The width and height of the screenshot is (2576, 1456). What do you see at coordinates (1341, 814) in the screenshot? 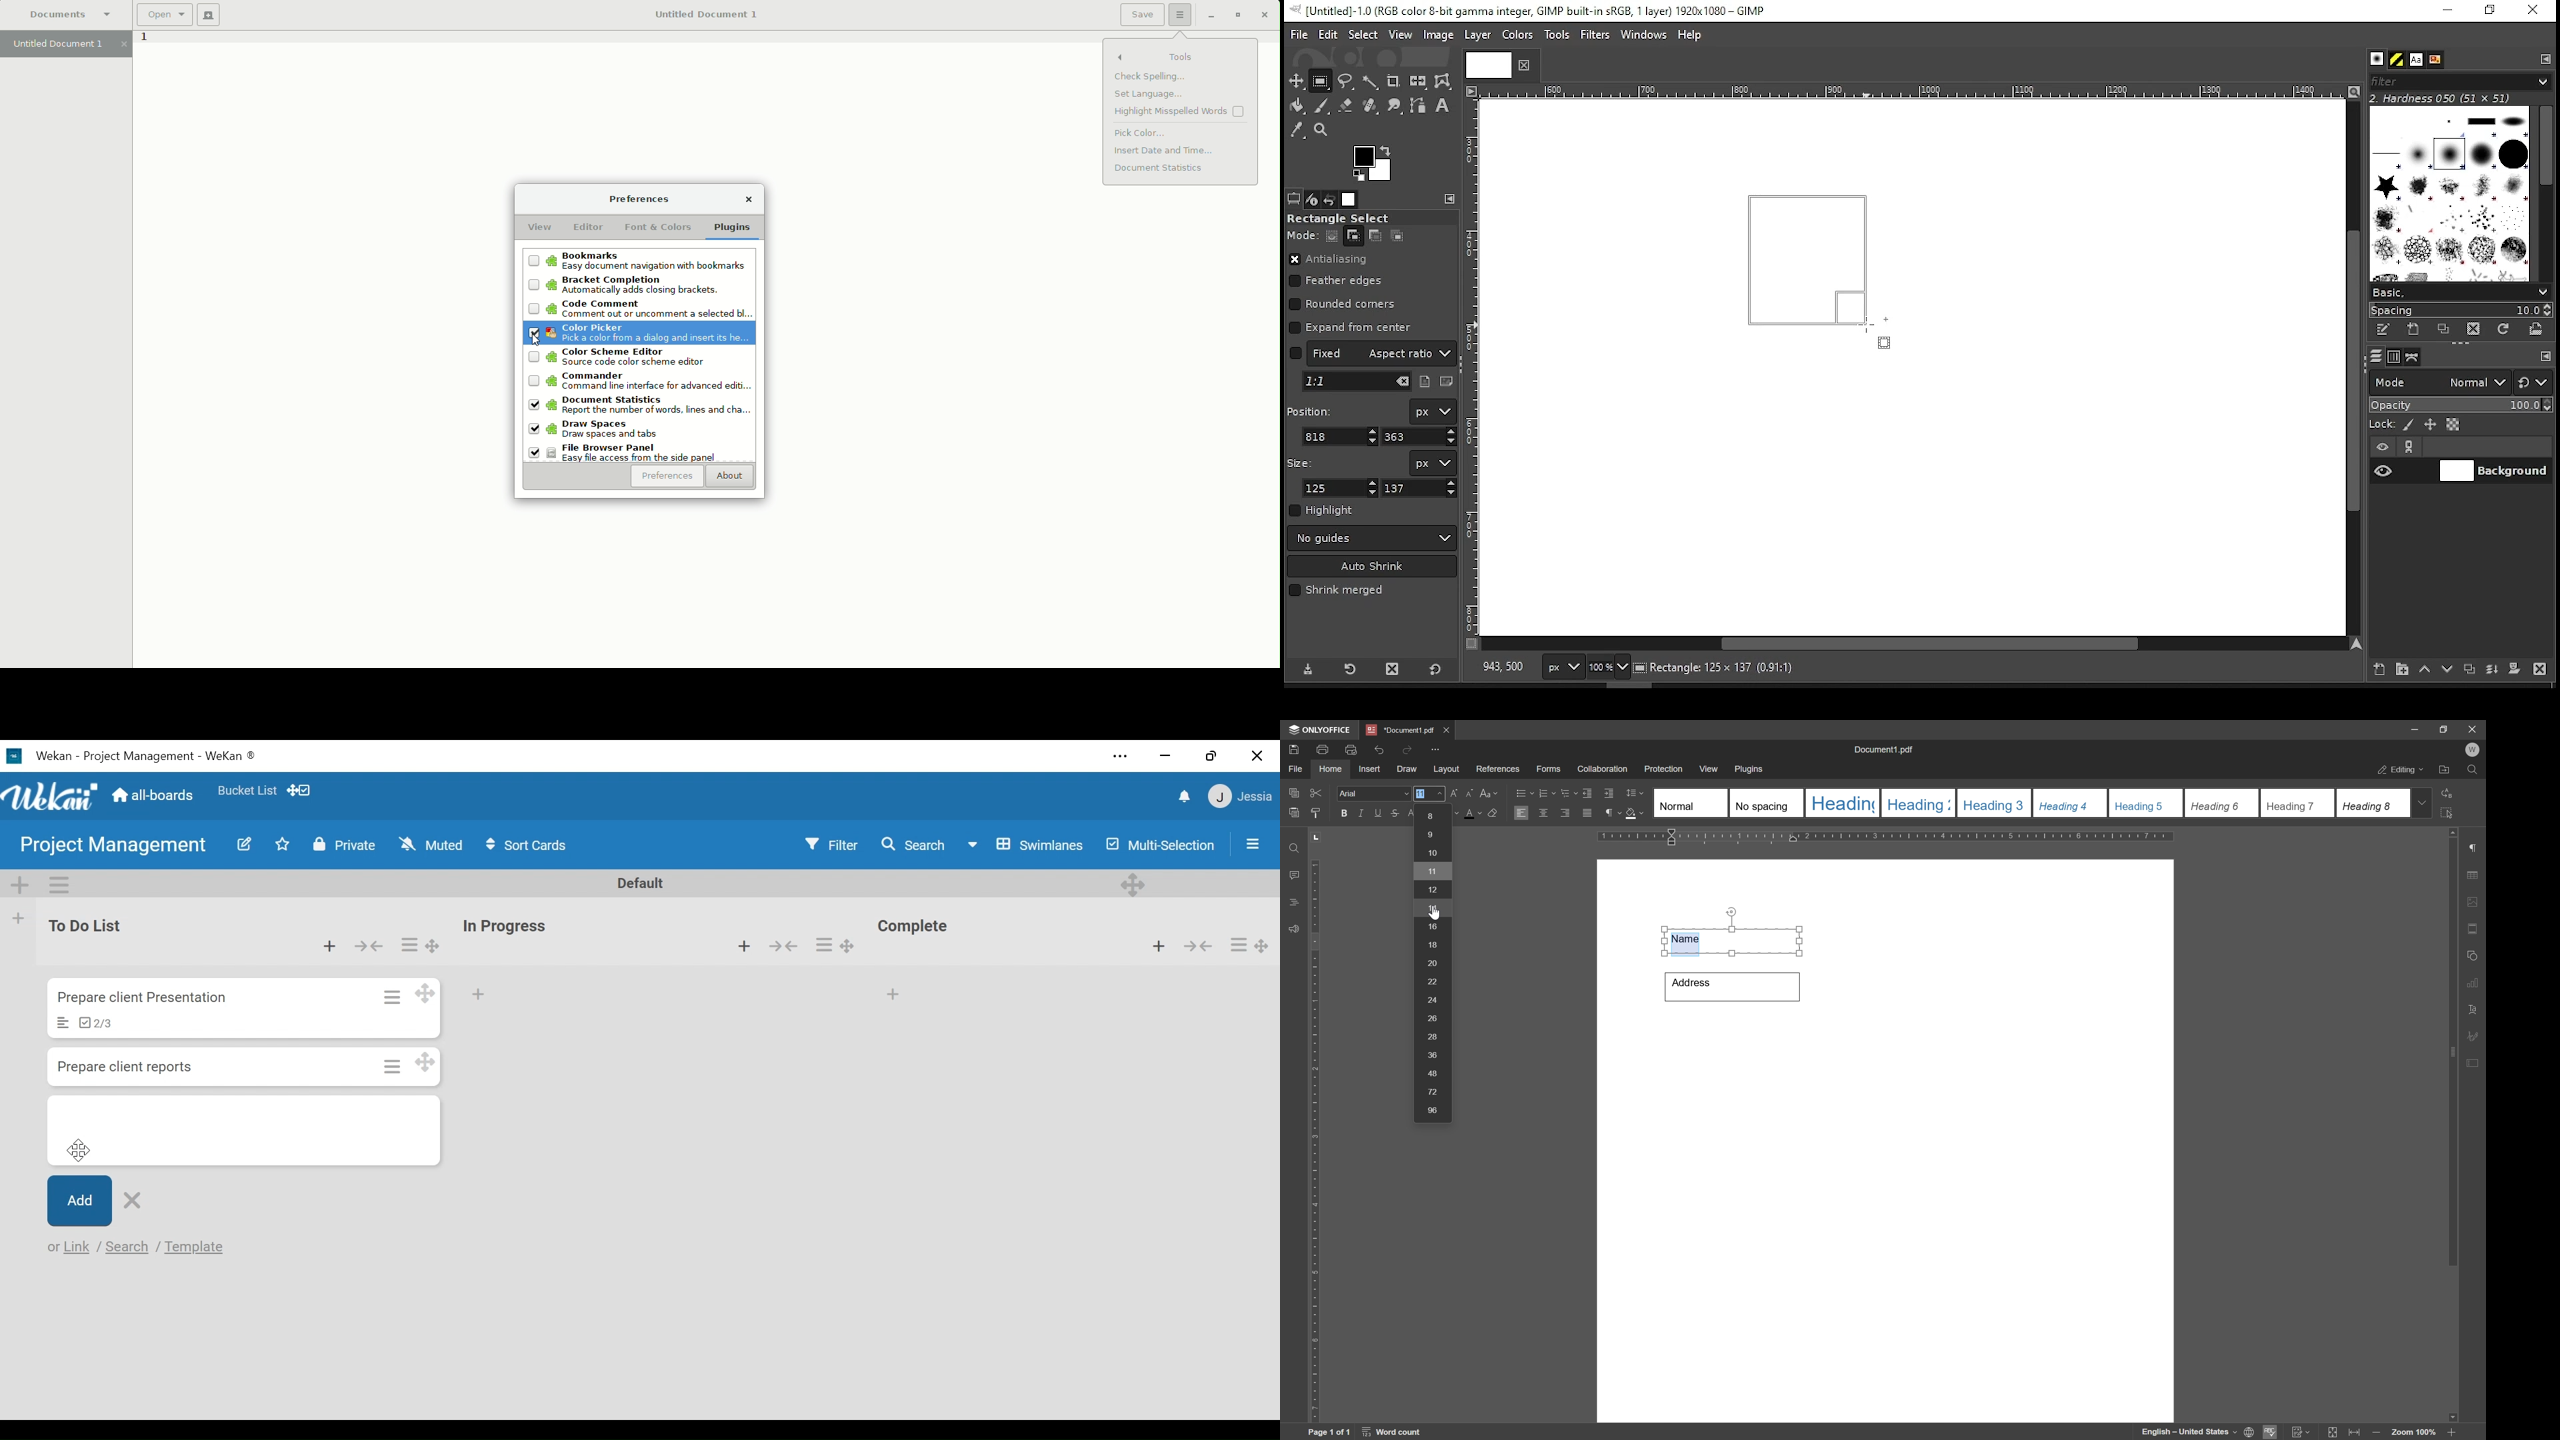
I see `bold` at bounding box center [1341, 814].